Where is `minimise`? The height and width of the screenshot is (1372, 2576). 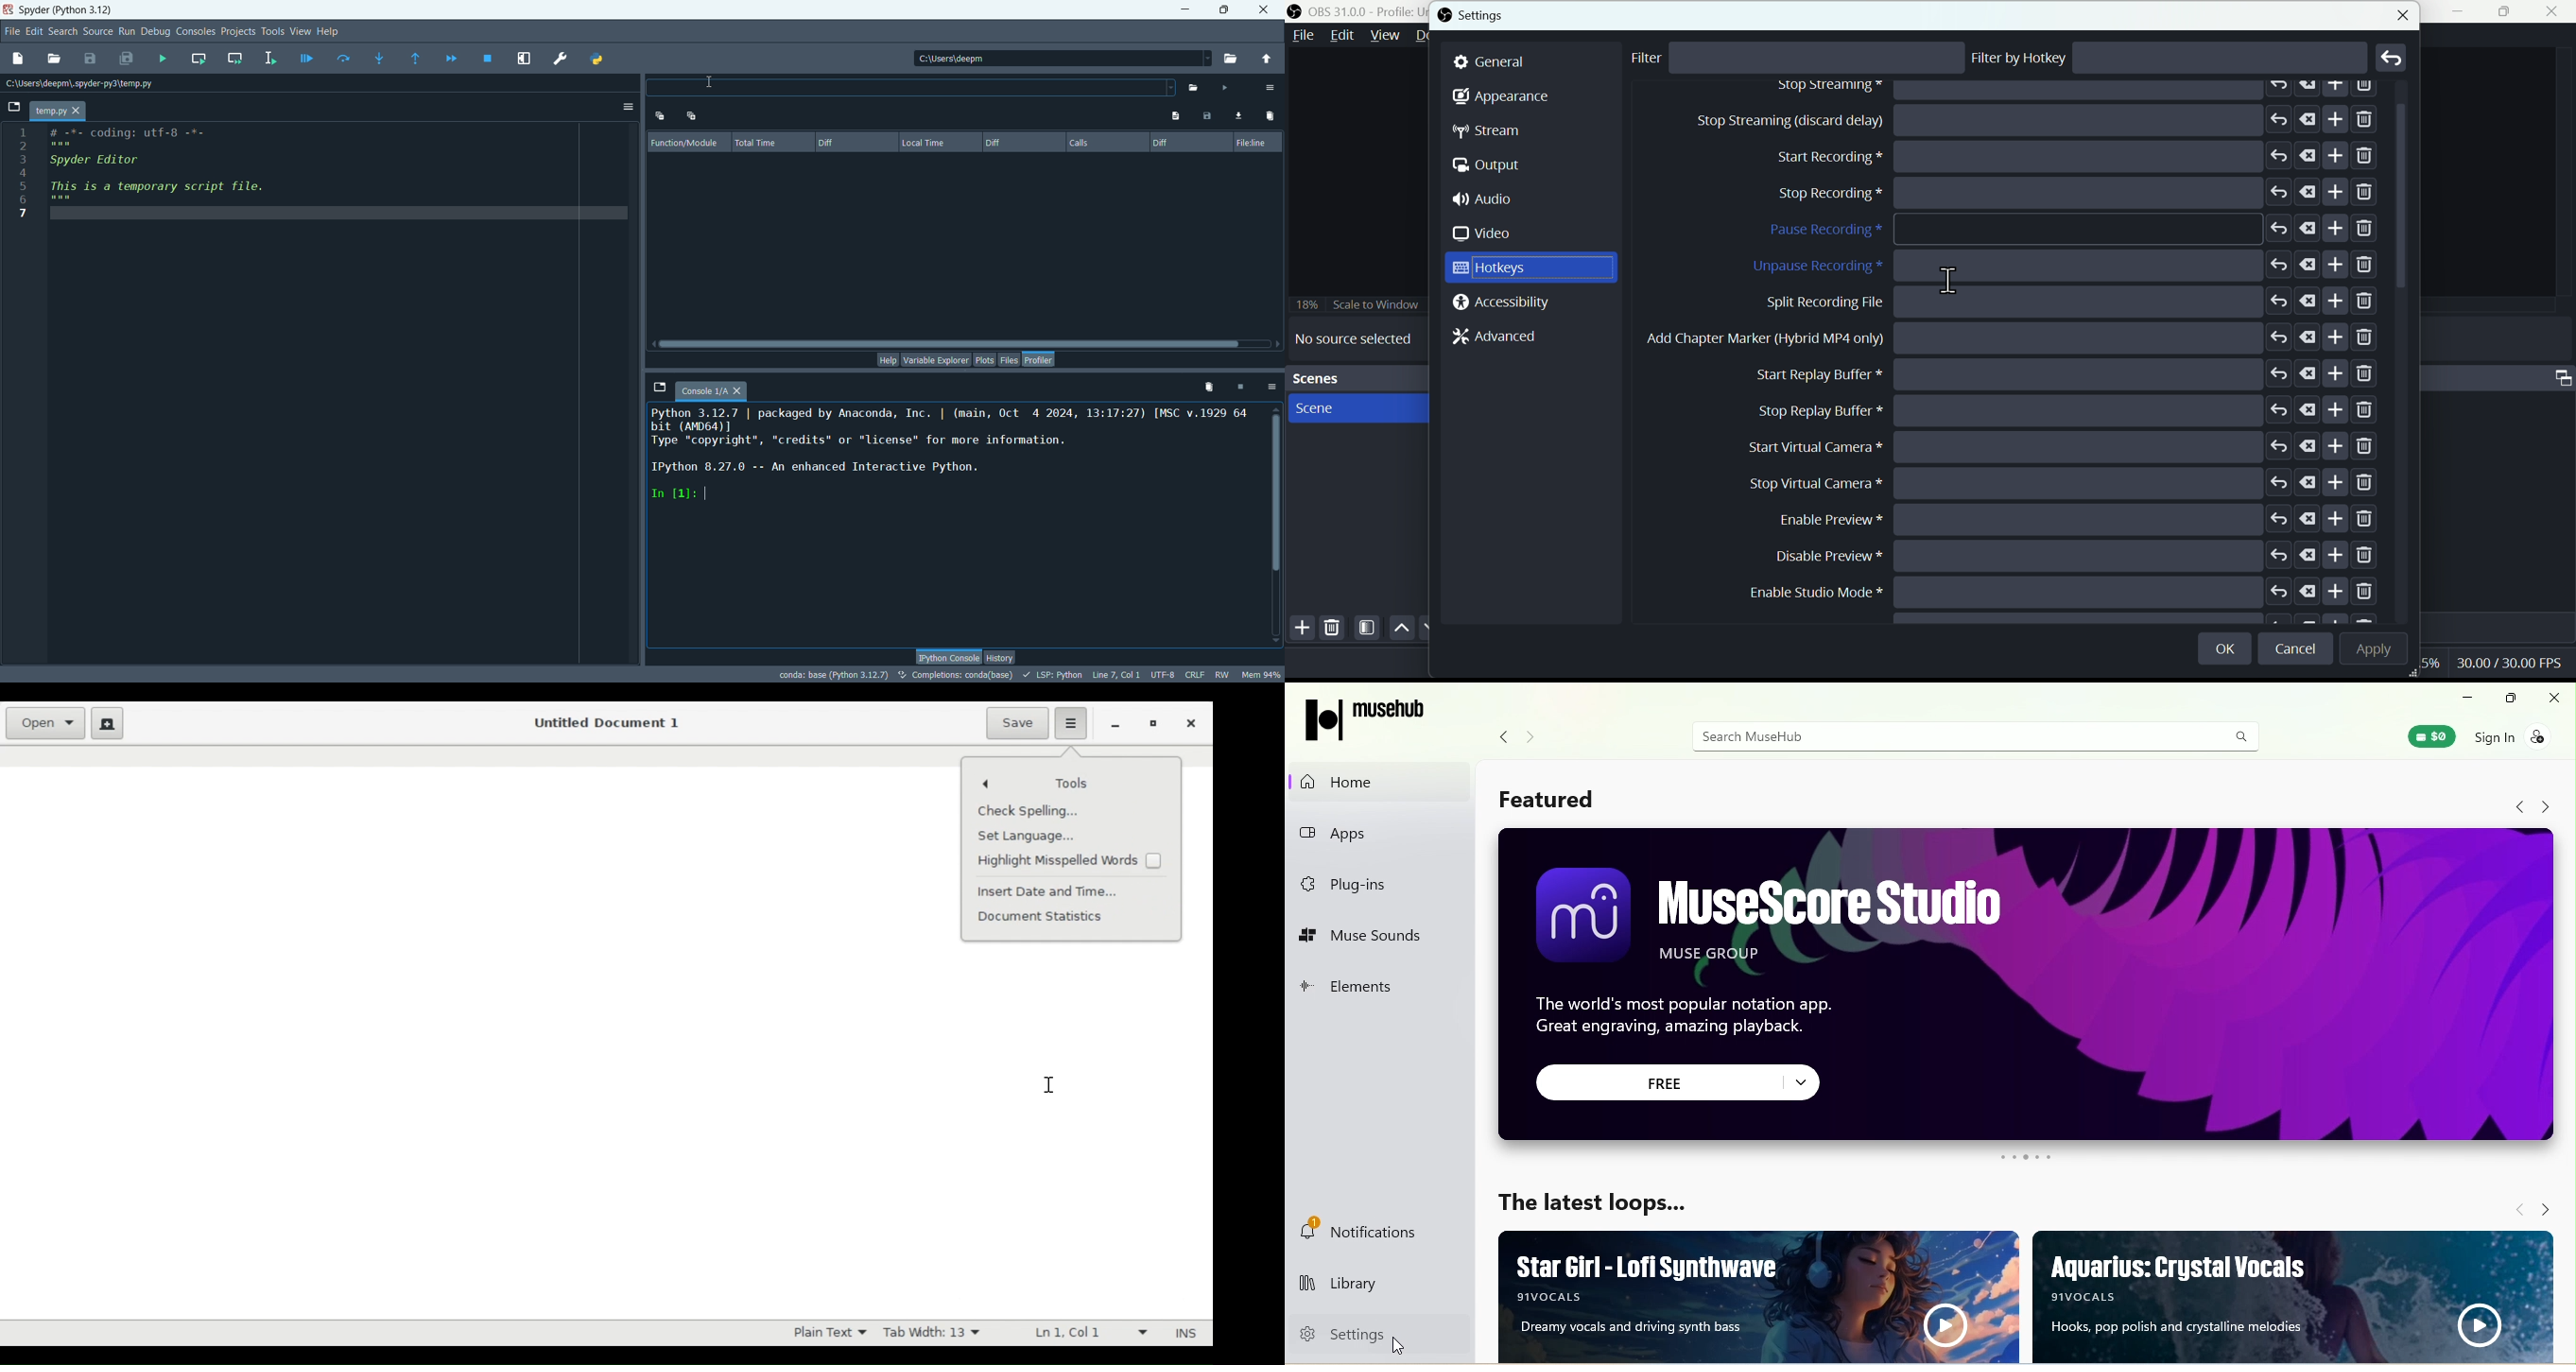
minimise is located at coordinates (2464, 11).